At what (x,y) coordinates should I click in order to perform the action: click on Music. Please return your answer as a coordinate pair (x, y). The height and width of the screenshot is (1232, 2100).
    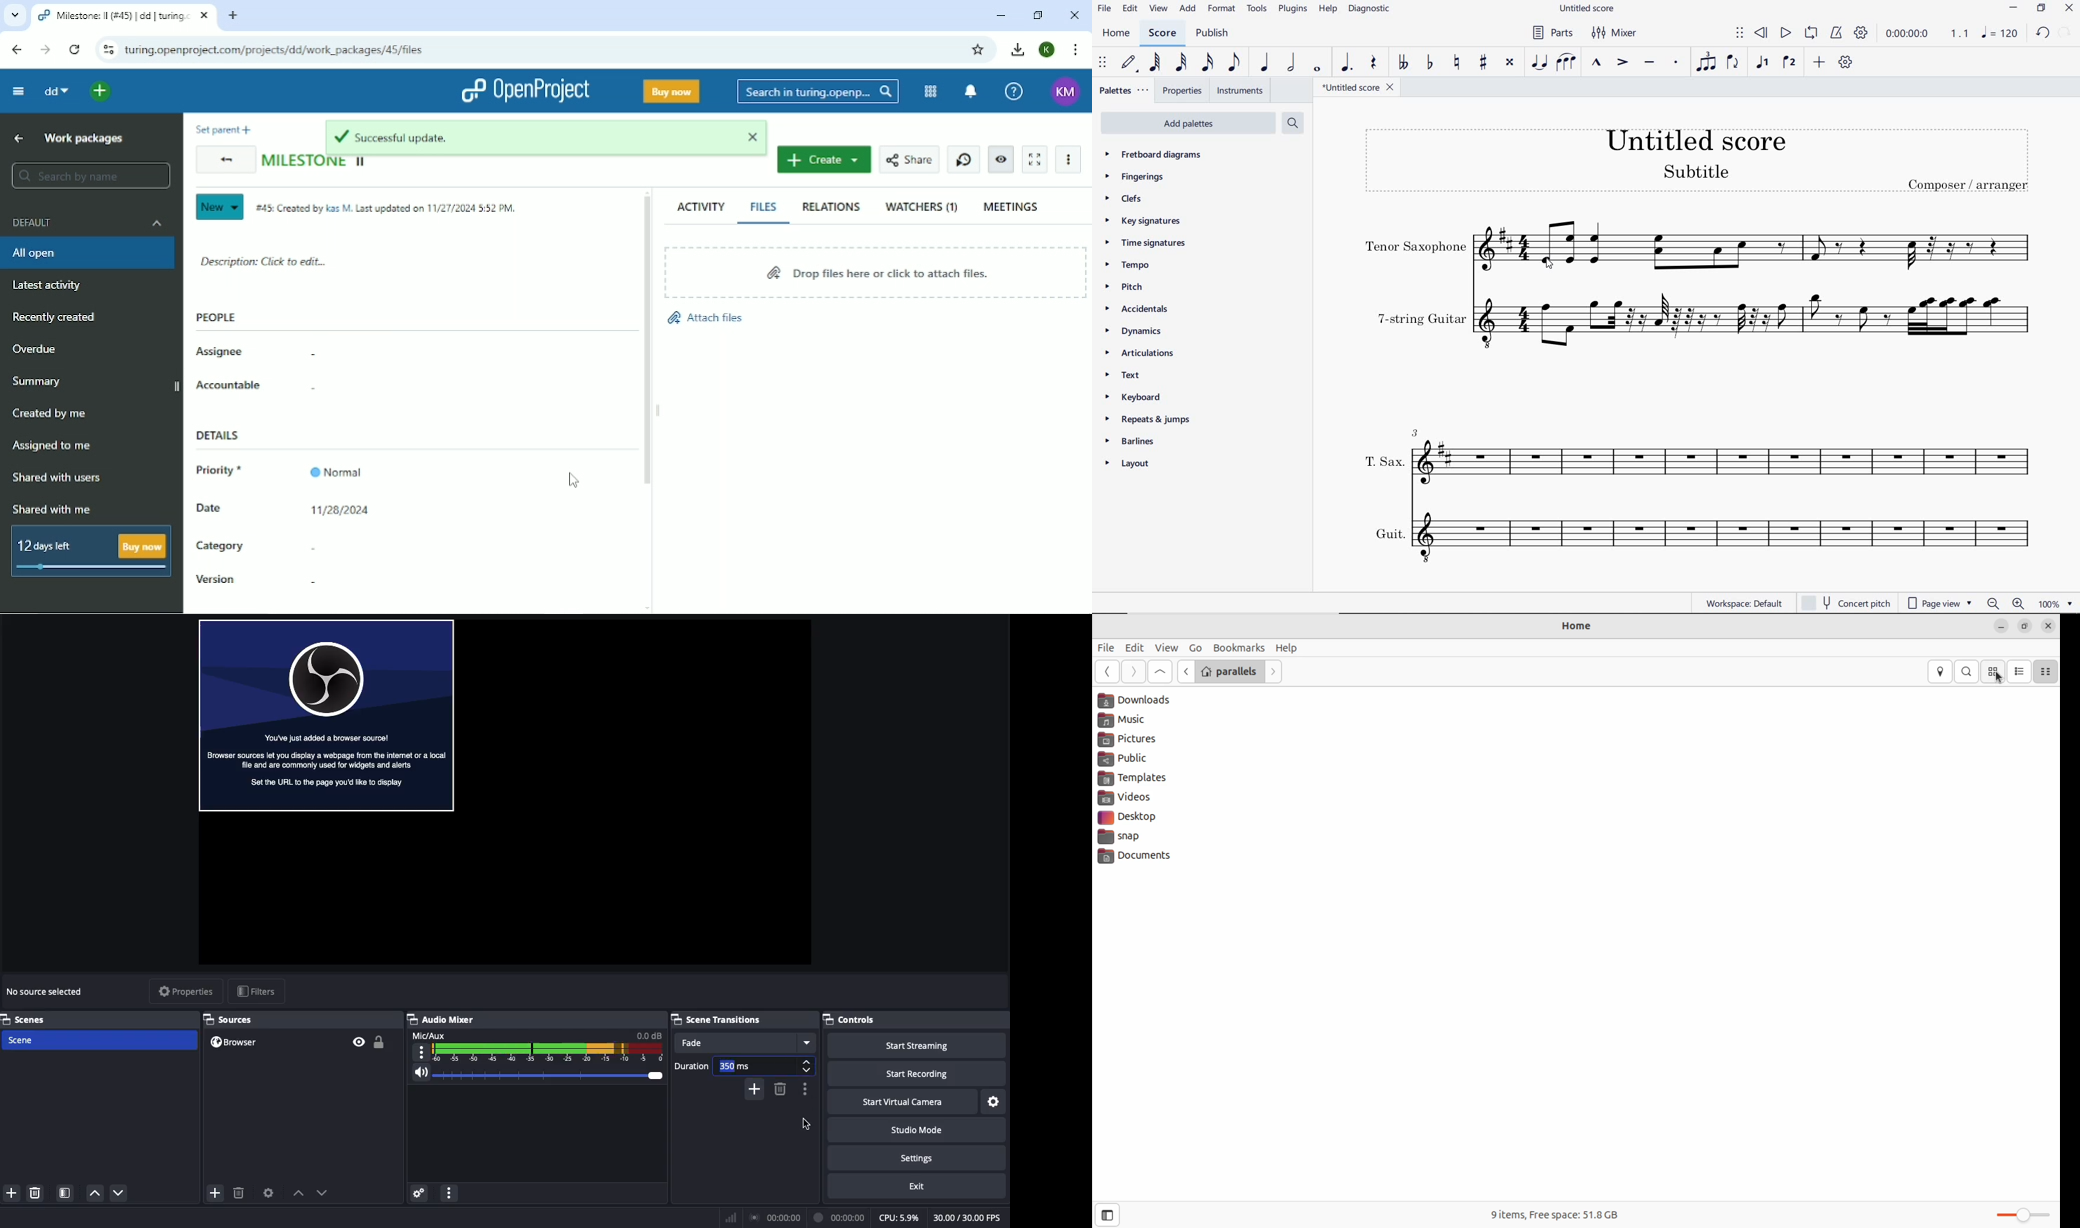
    Looking at the image, I should click on (1143, 722).